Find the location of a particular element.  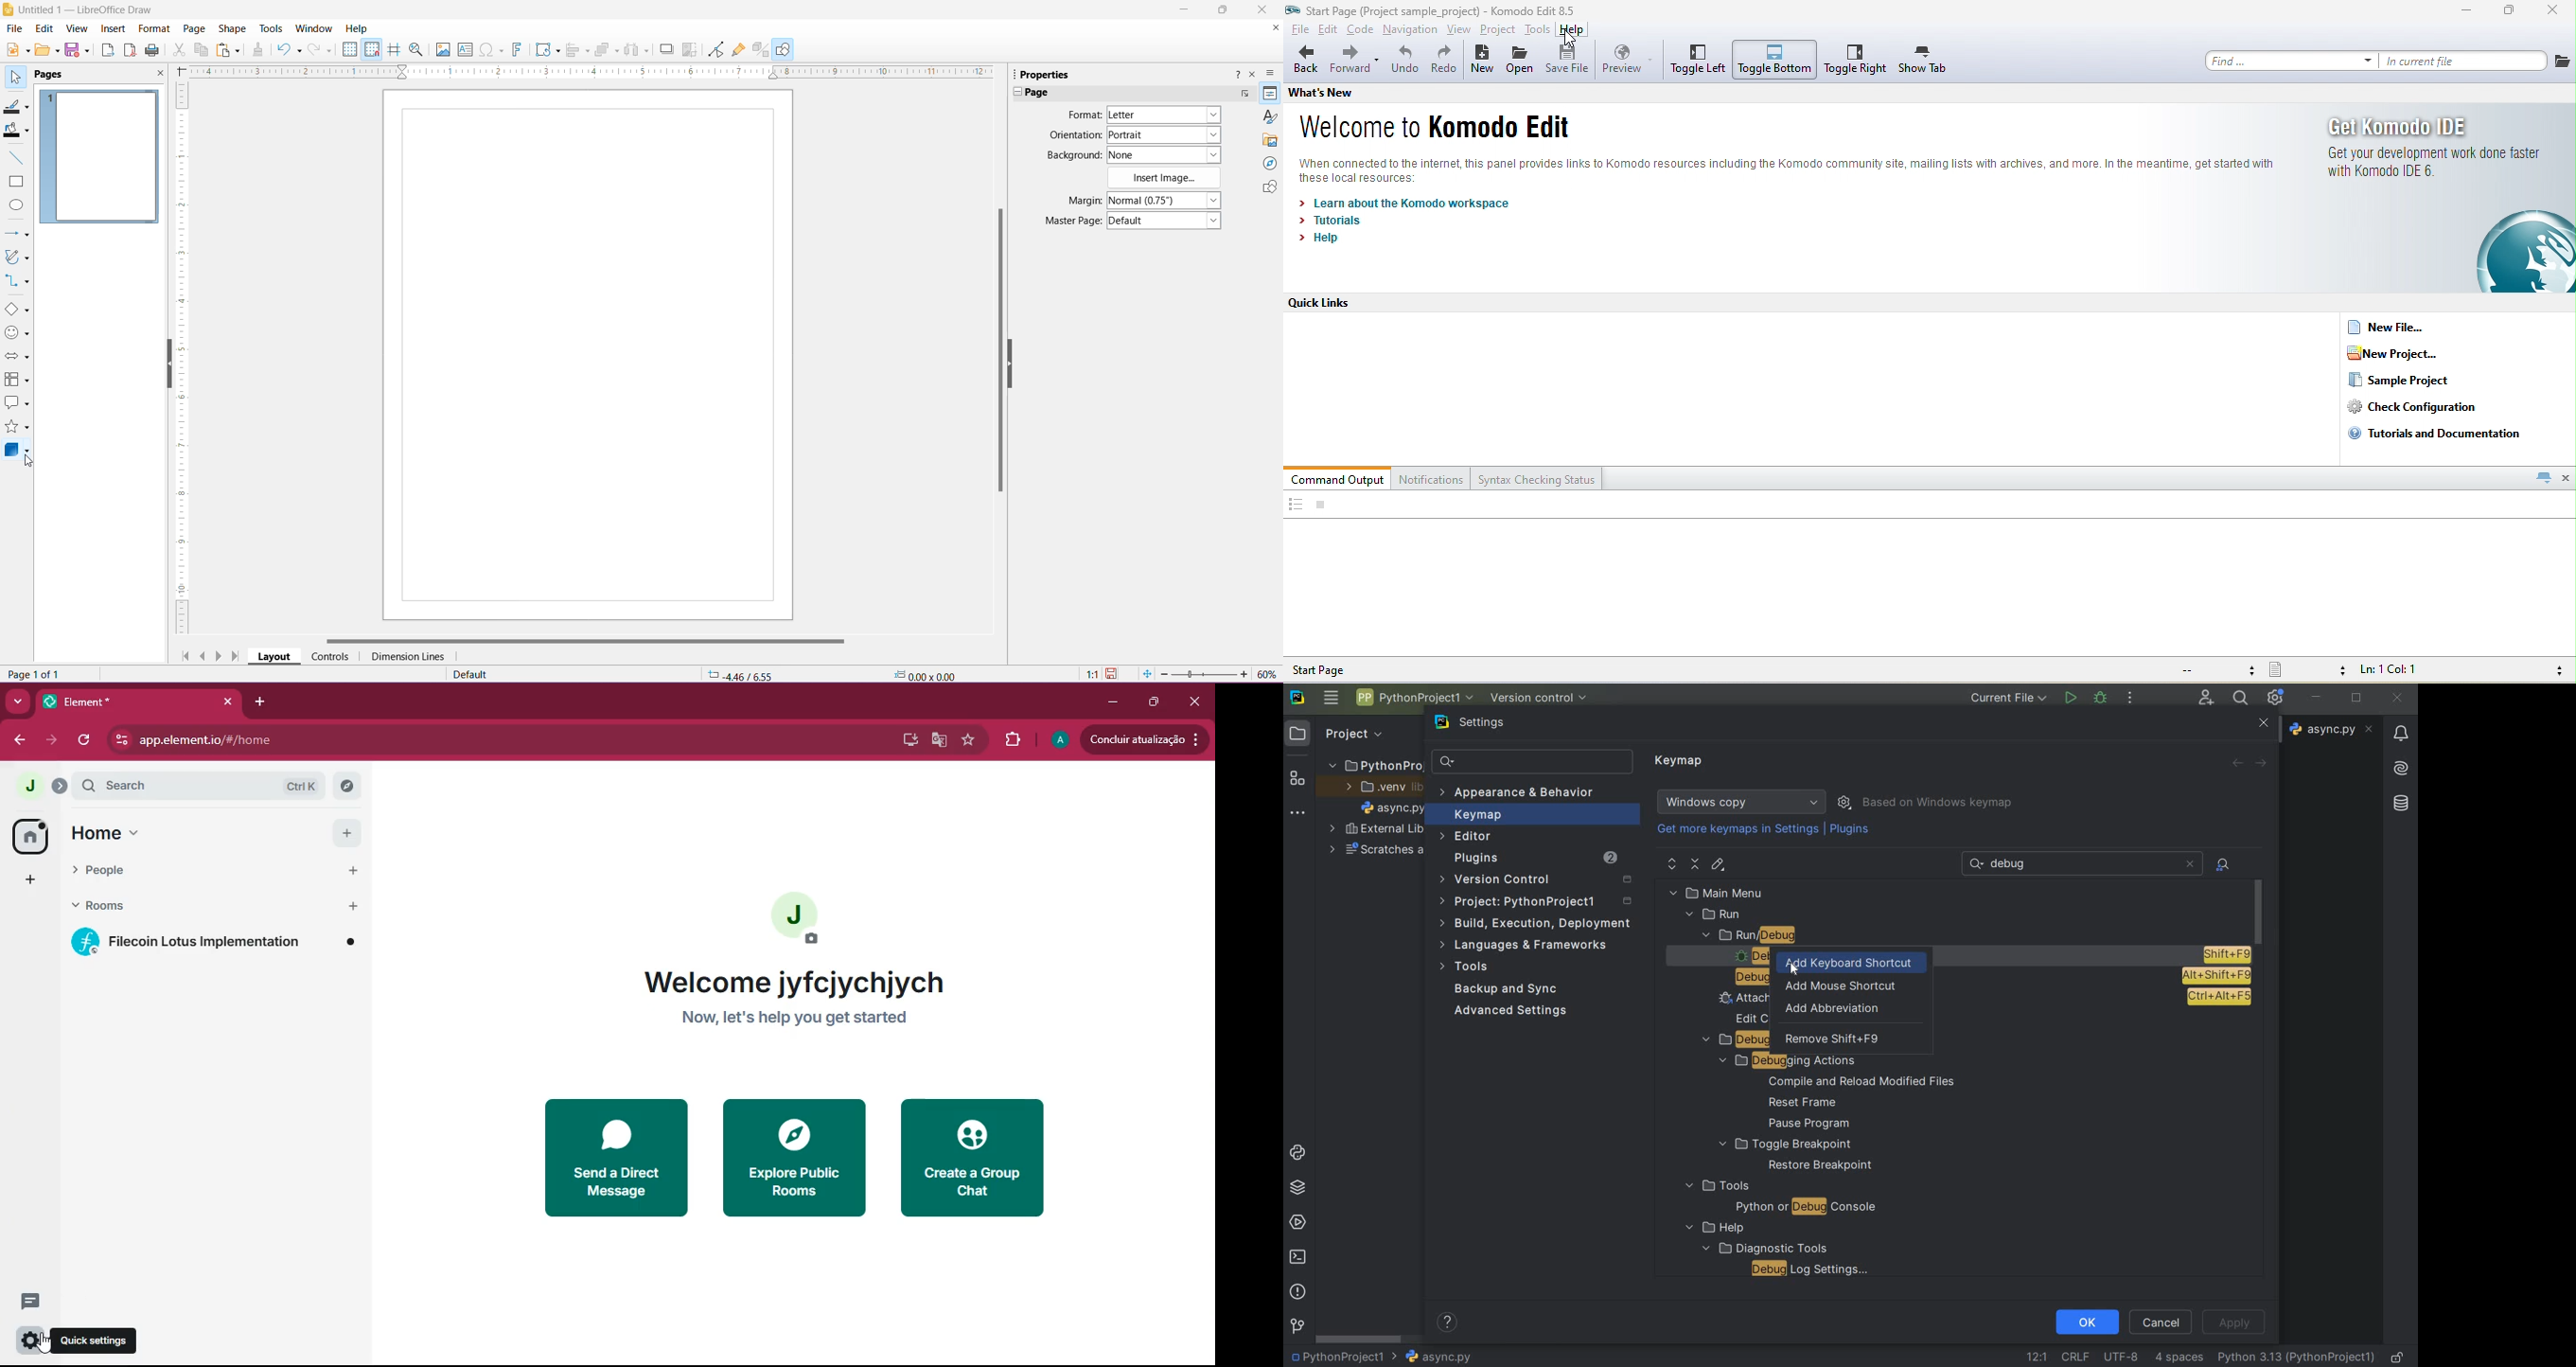

Gallery is located at coordinates (1270, 140).